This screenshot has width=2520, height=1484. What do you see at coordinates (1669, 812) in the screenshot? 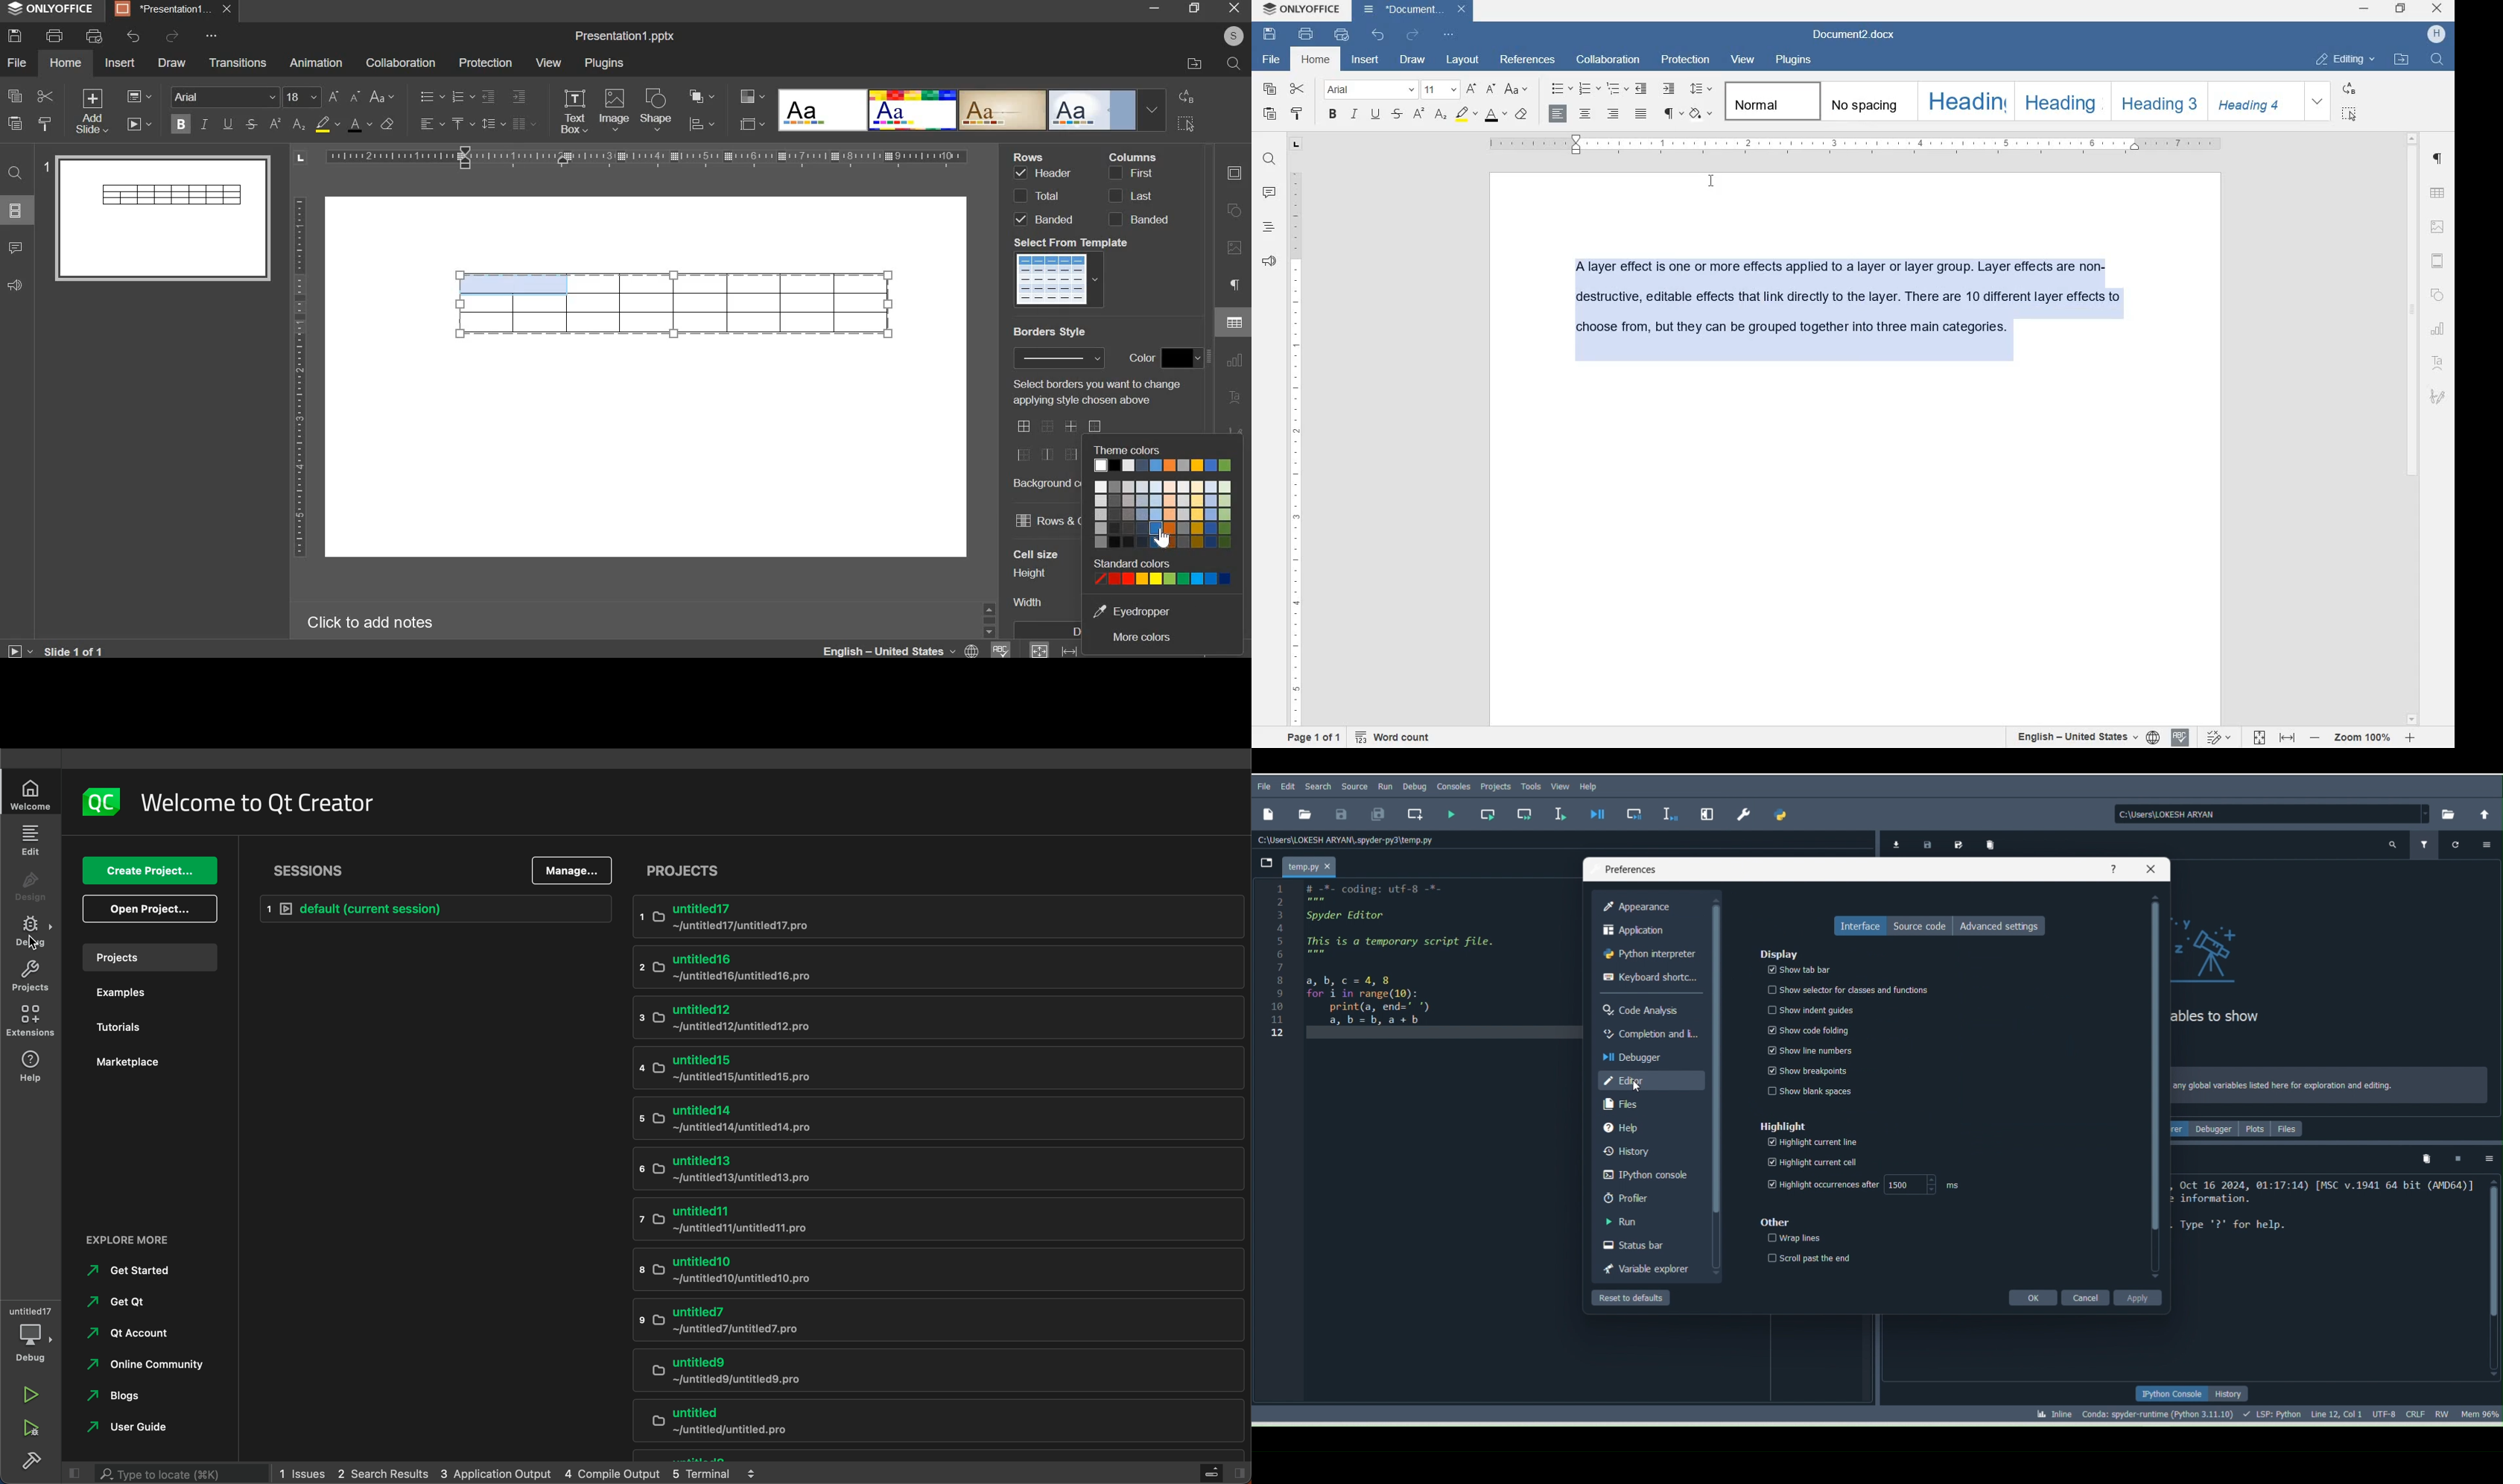
I see `Debug selection or current line` at bounding box center [1669, 812].